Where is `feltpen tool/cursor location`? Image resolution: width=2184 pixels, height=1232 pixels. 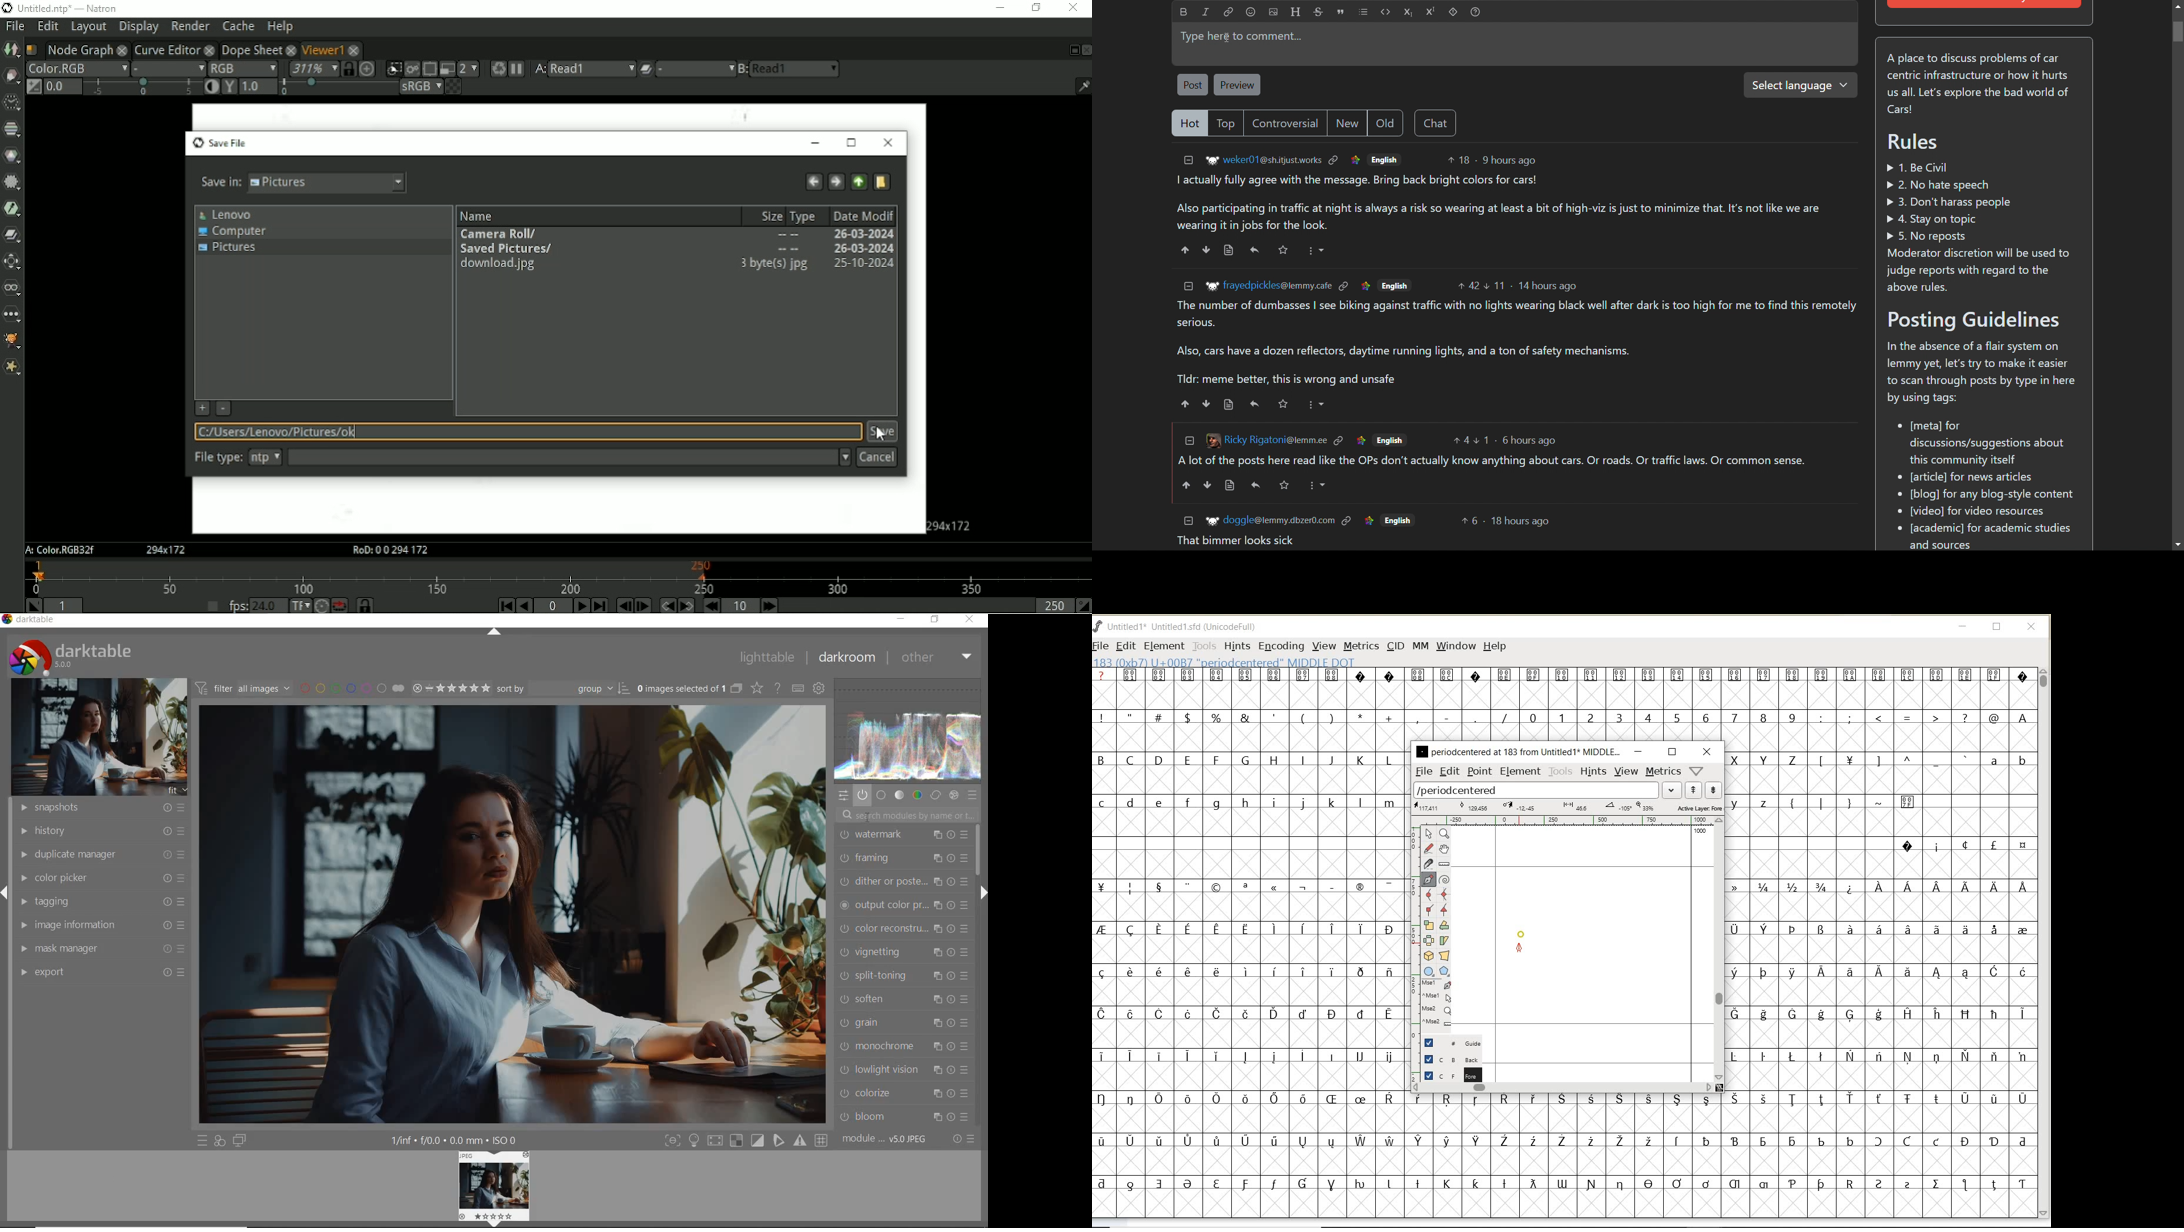
feltpen tool/cursor location is located at coordinates (1521, 949).